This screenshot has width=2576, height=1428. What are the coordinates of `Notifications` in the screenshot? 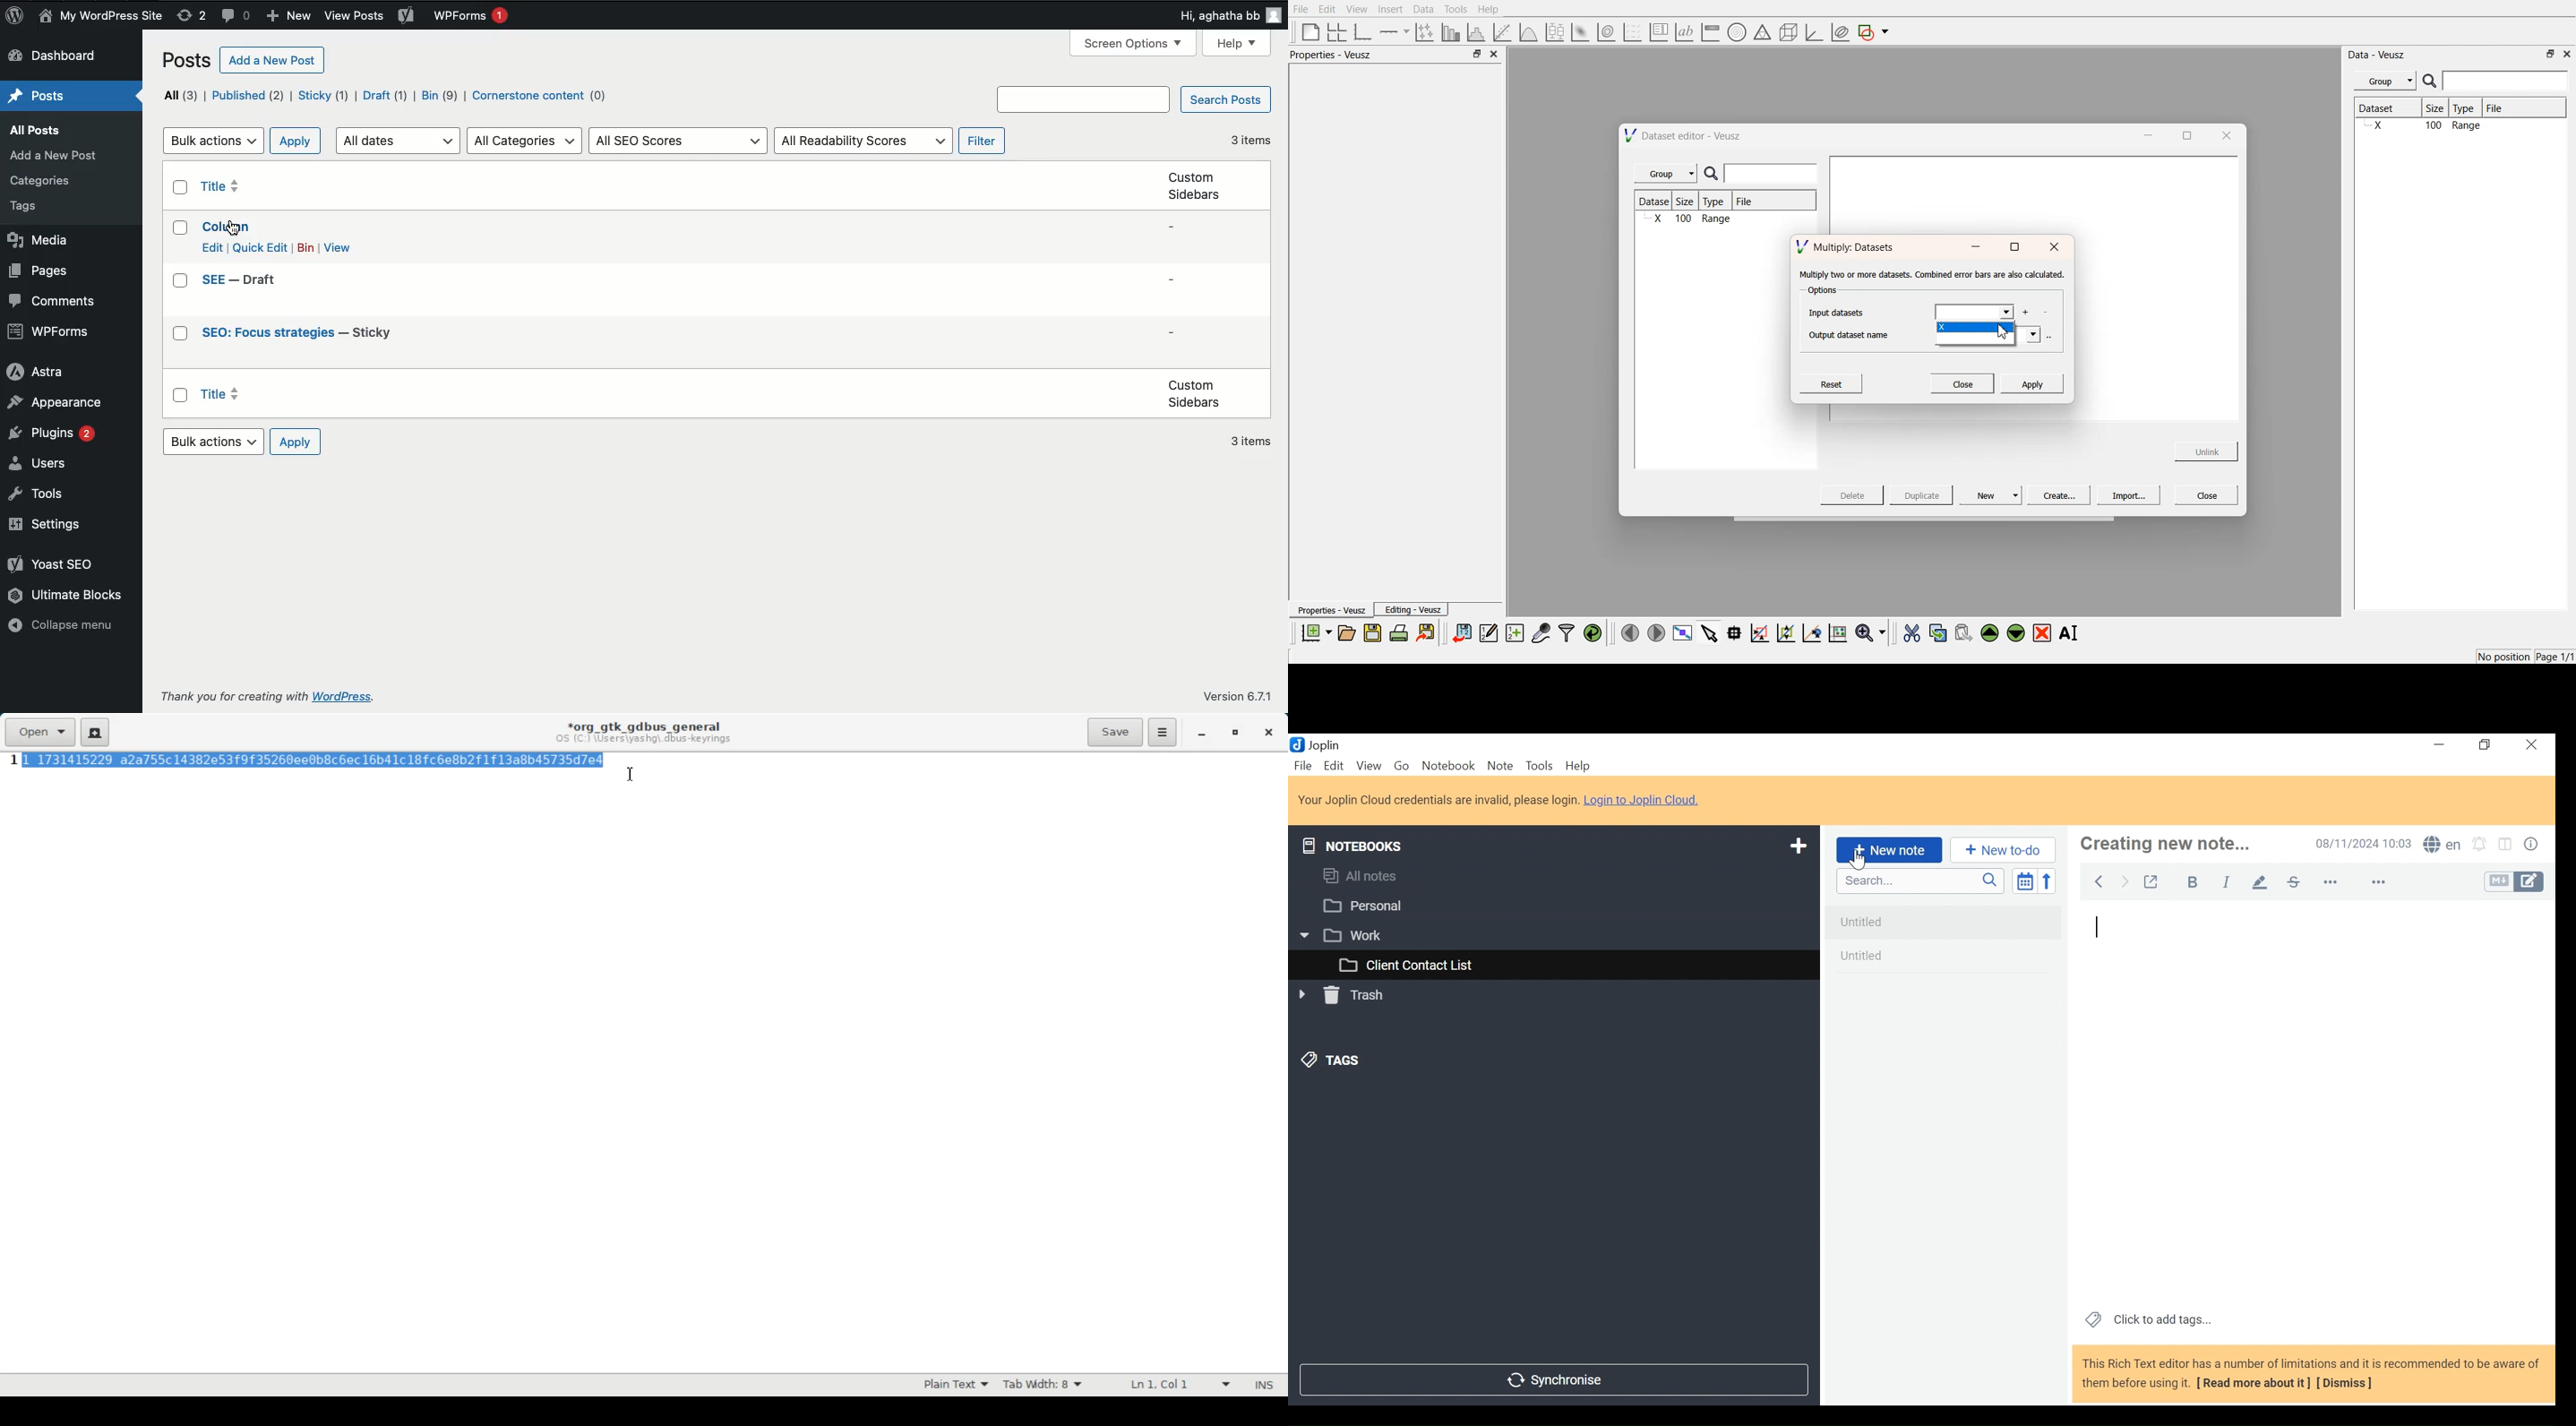 It's located at (2482, 843).